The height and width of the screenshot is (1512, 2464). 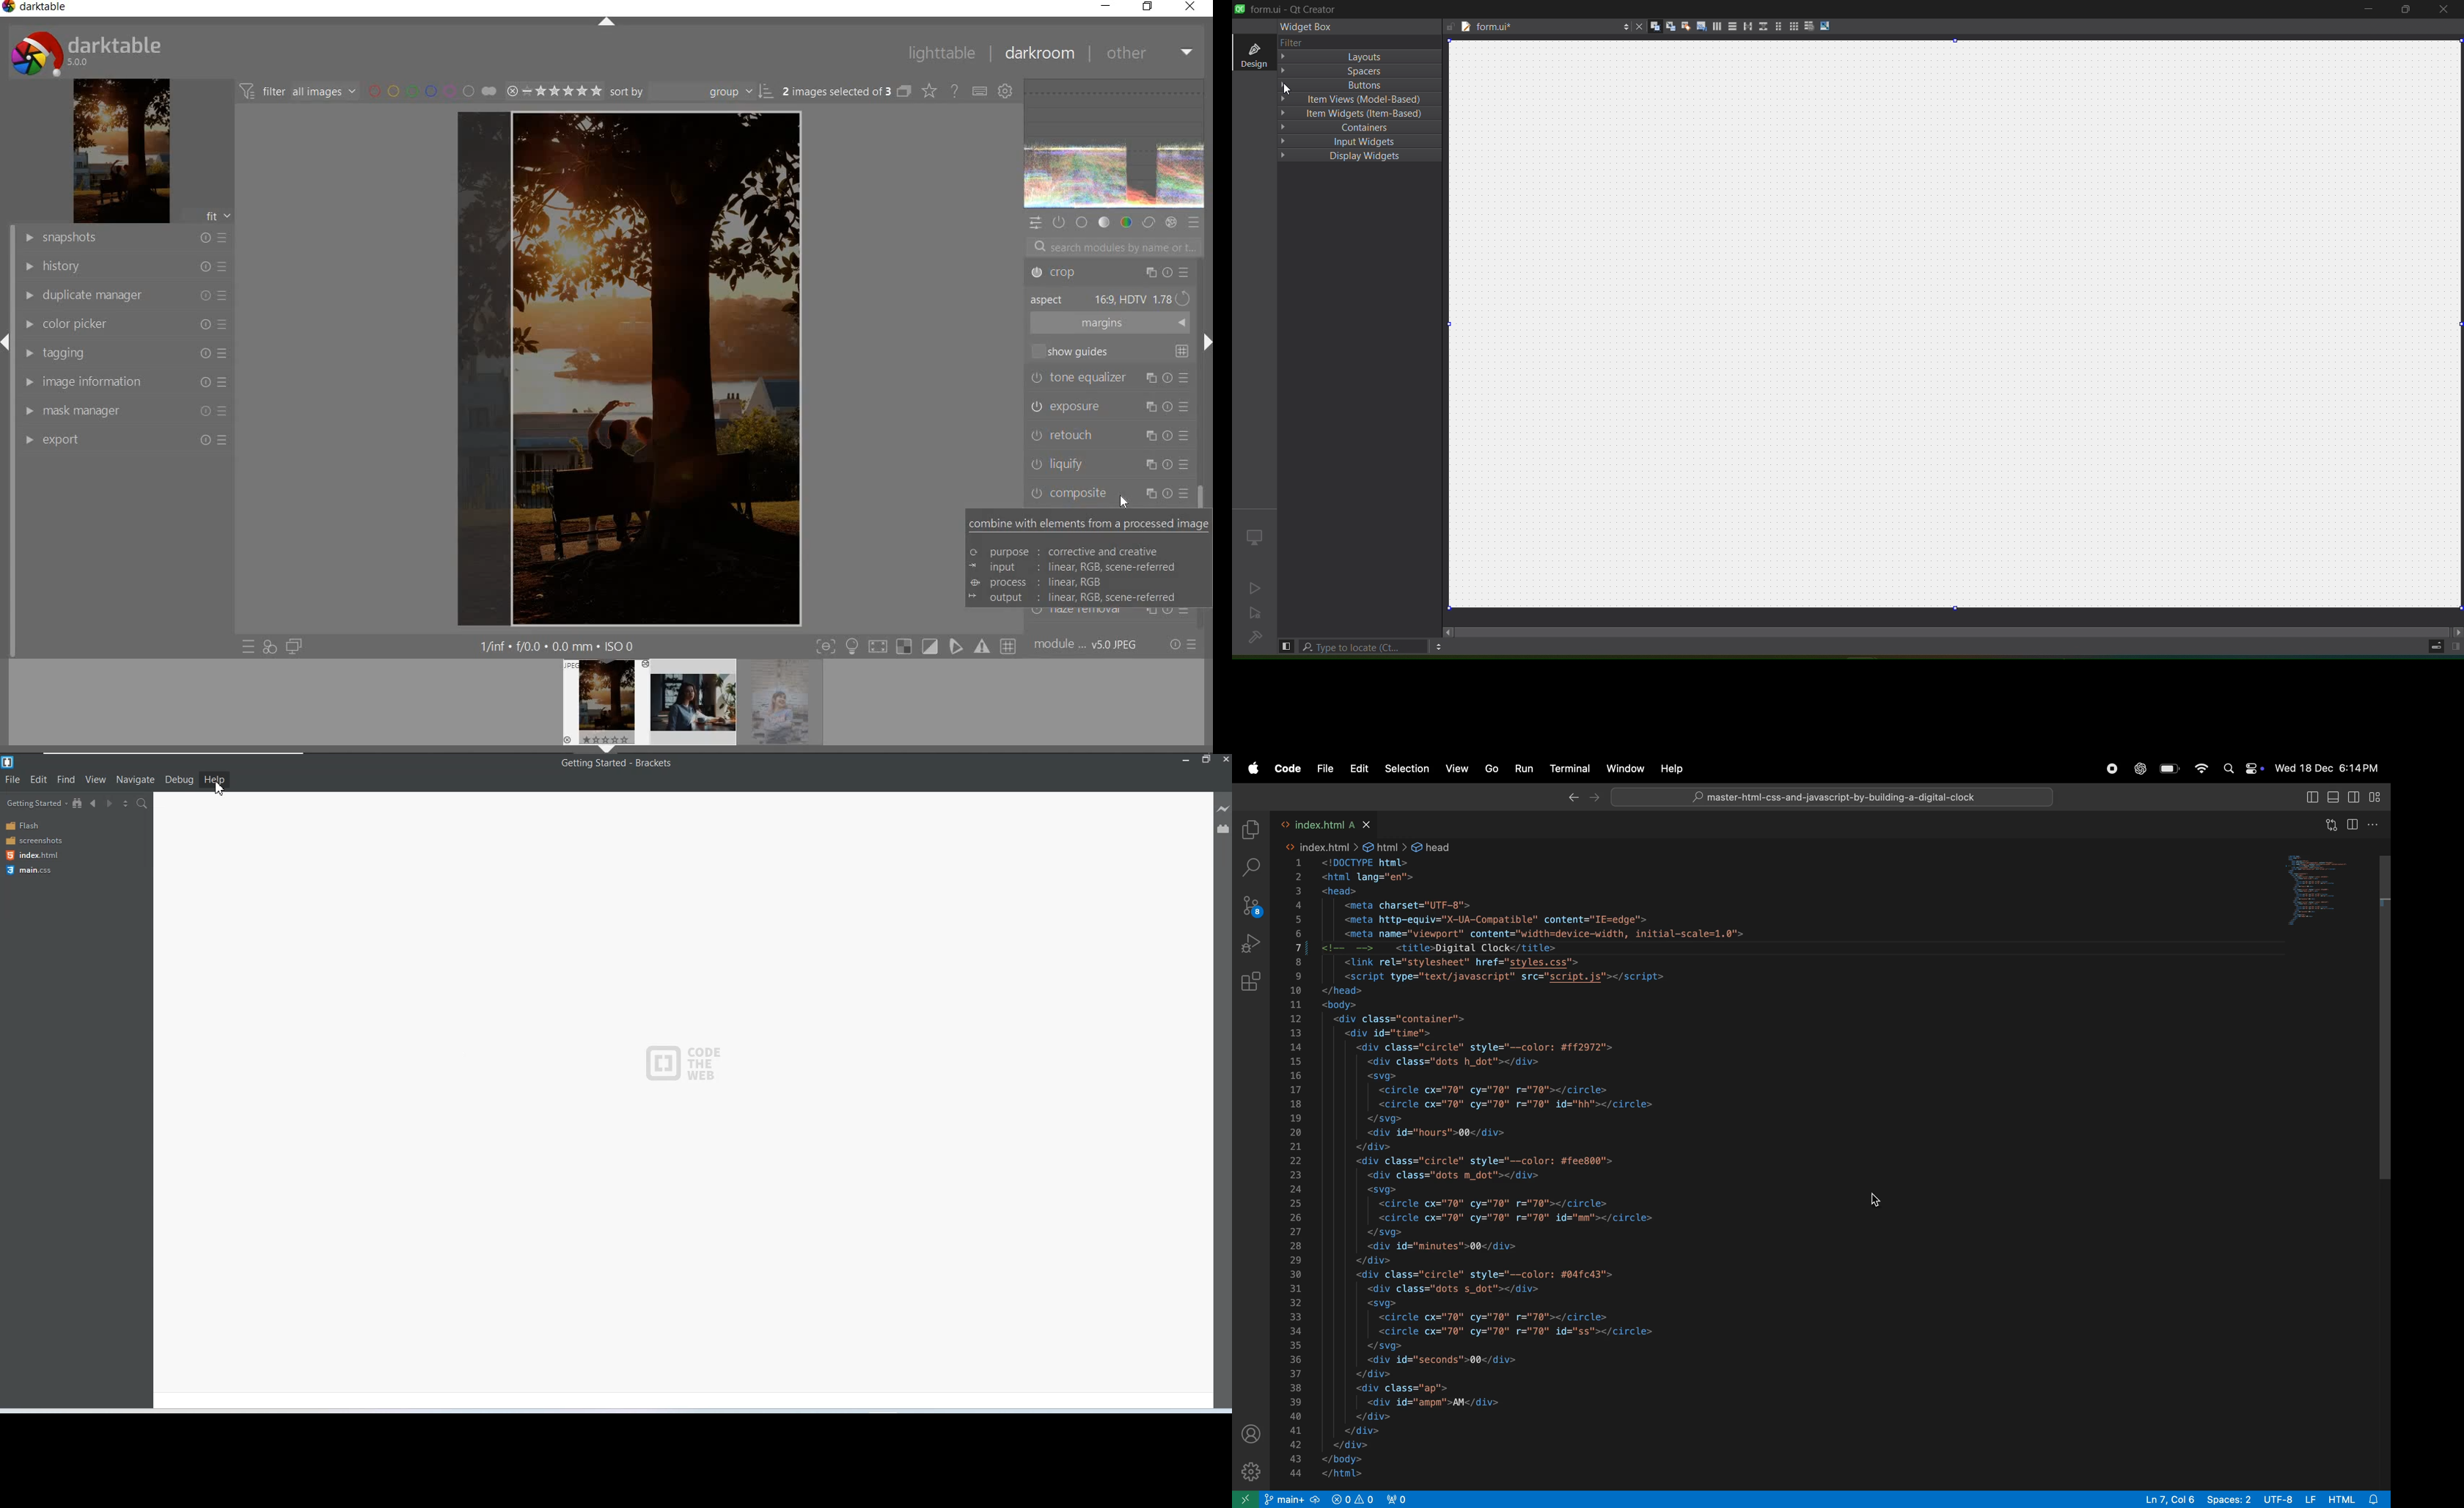 What do you see at coordinates (1252, 984) in the screenshot?
I see `extensions` at bounding box center [1252, 984].